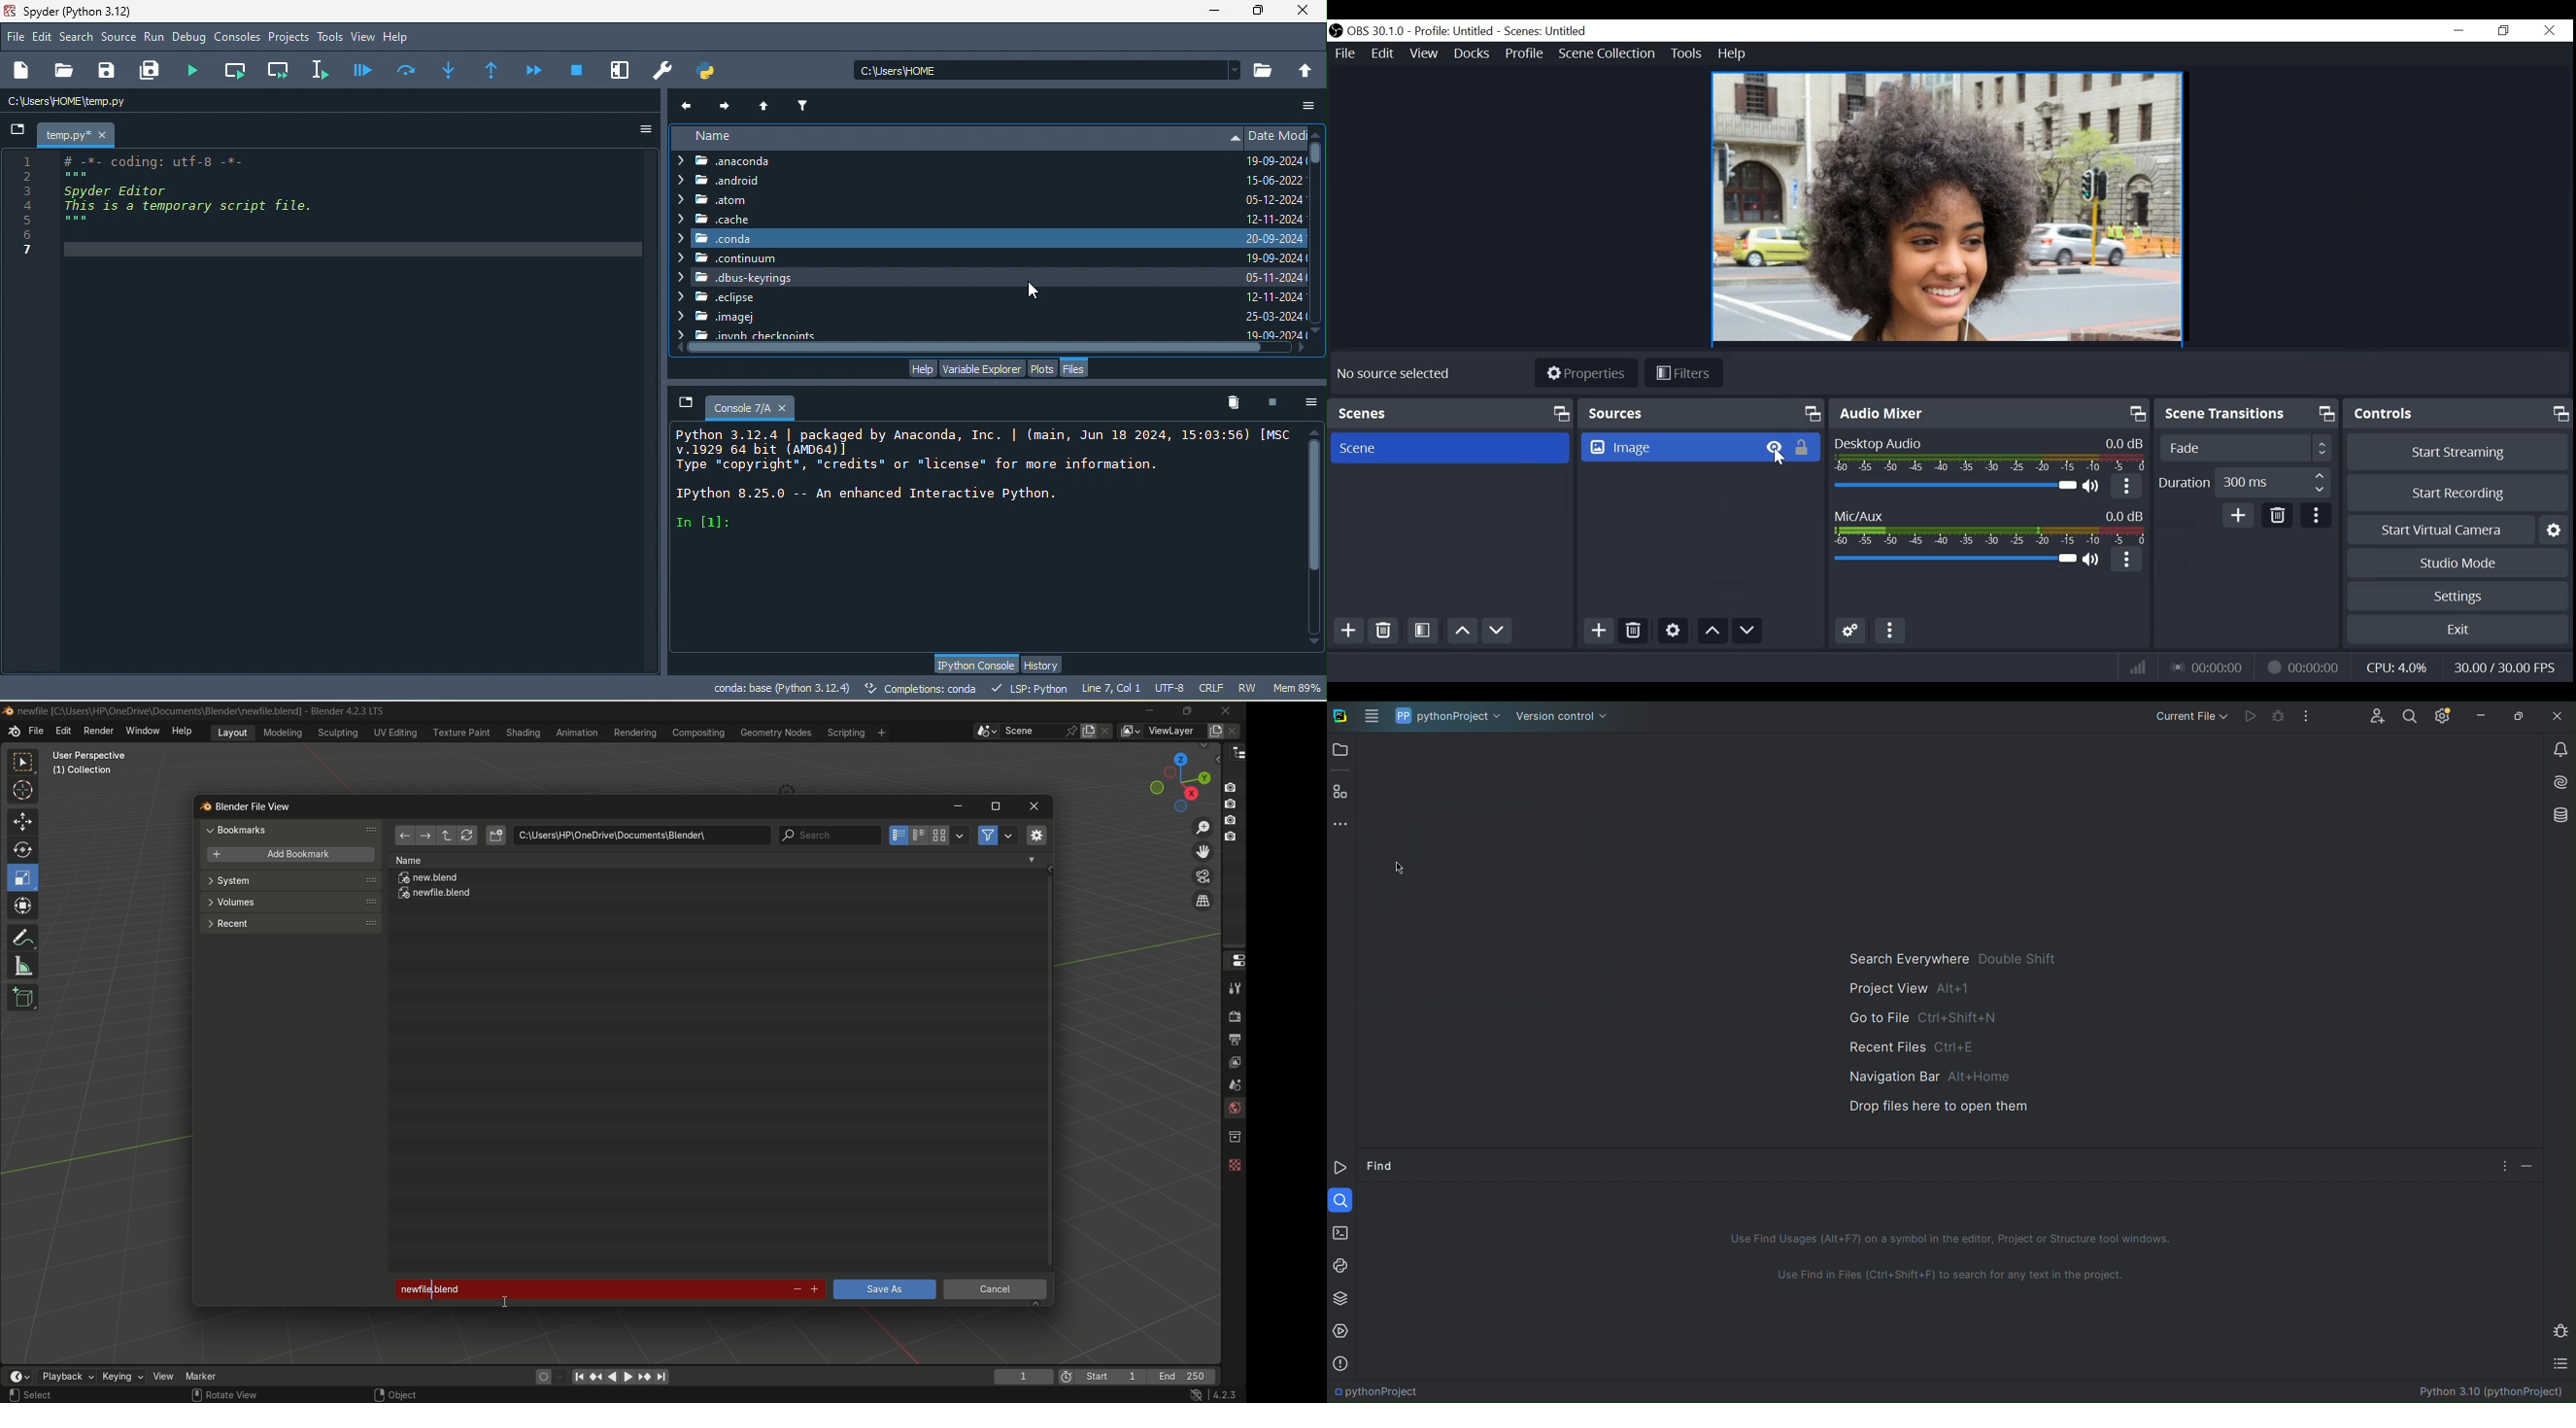 This screenshot has width=2576, height=1428. Describe the element at coordinates (1335, 31) in the screenshot. I see `OBS Studios Desktop Icon` at that location.